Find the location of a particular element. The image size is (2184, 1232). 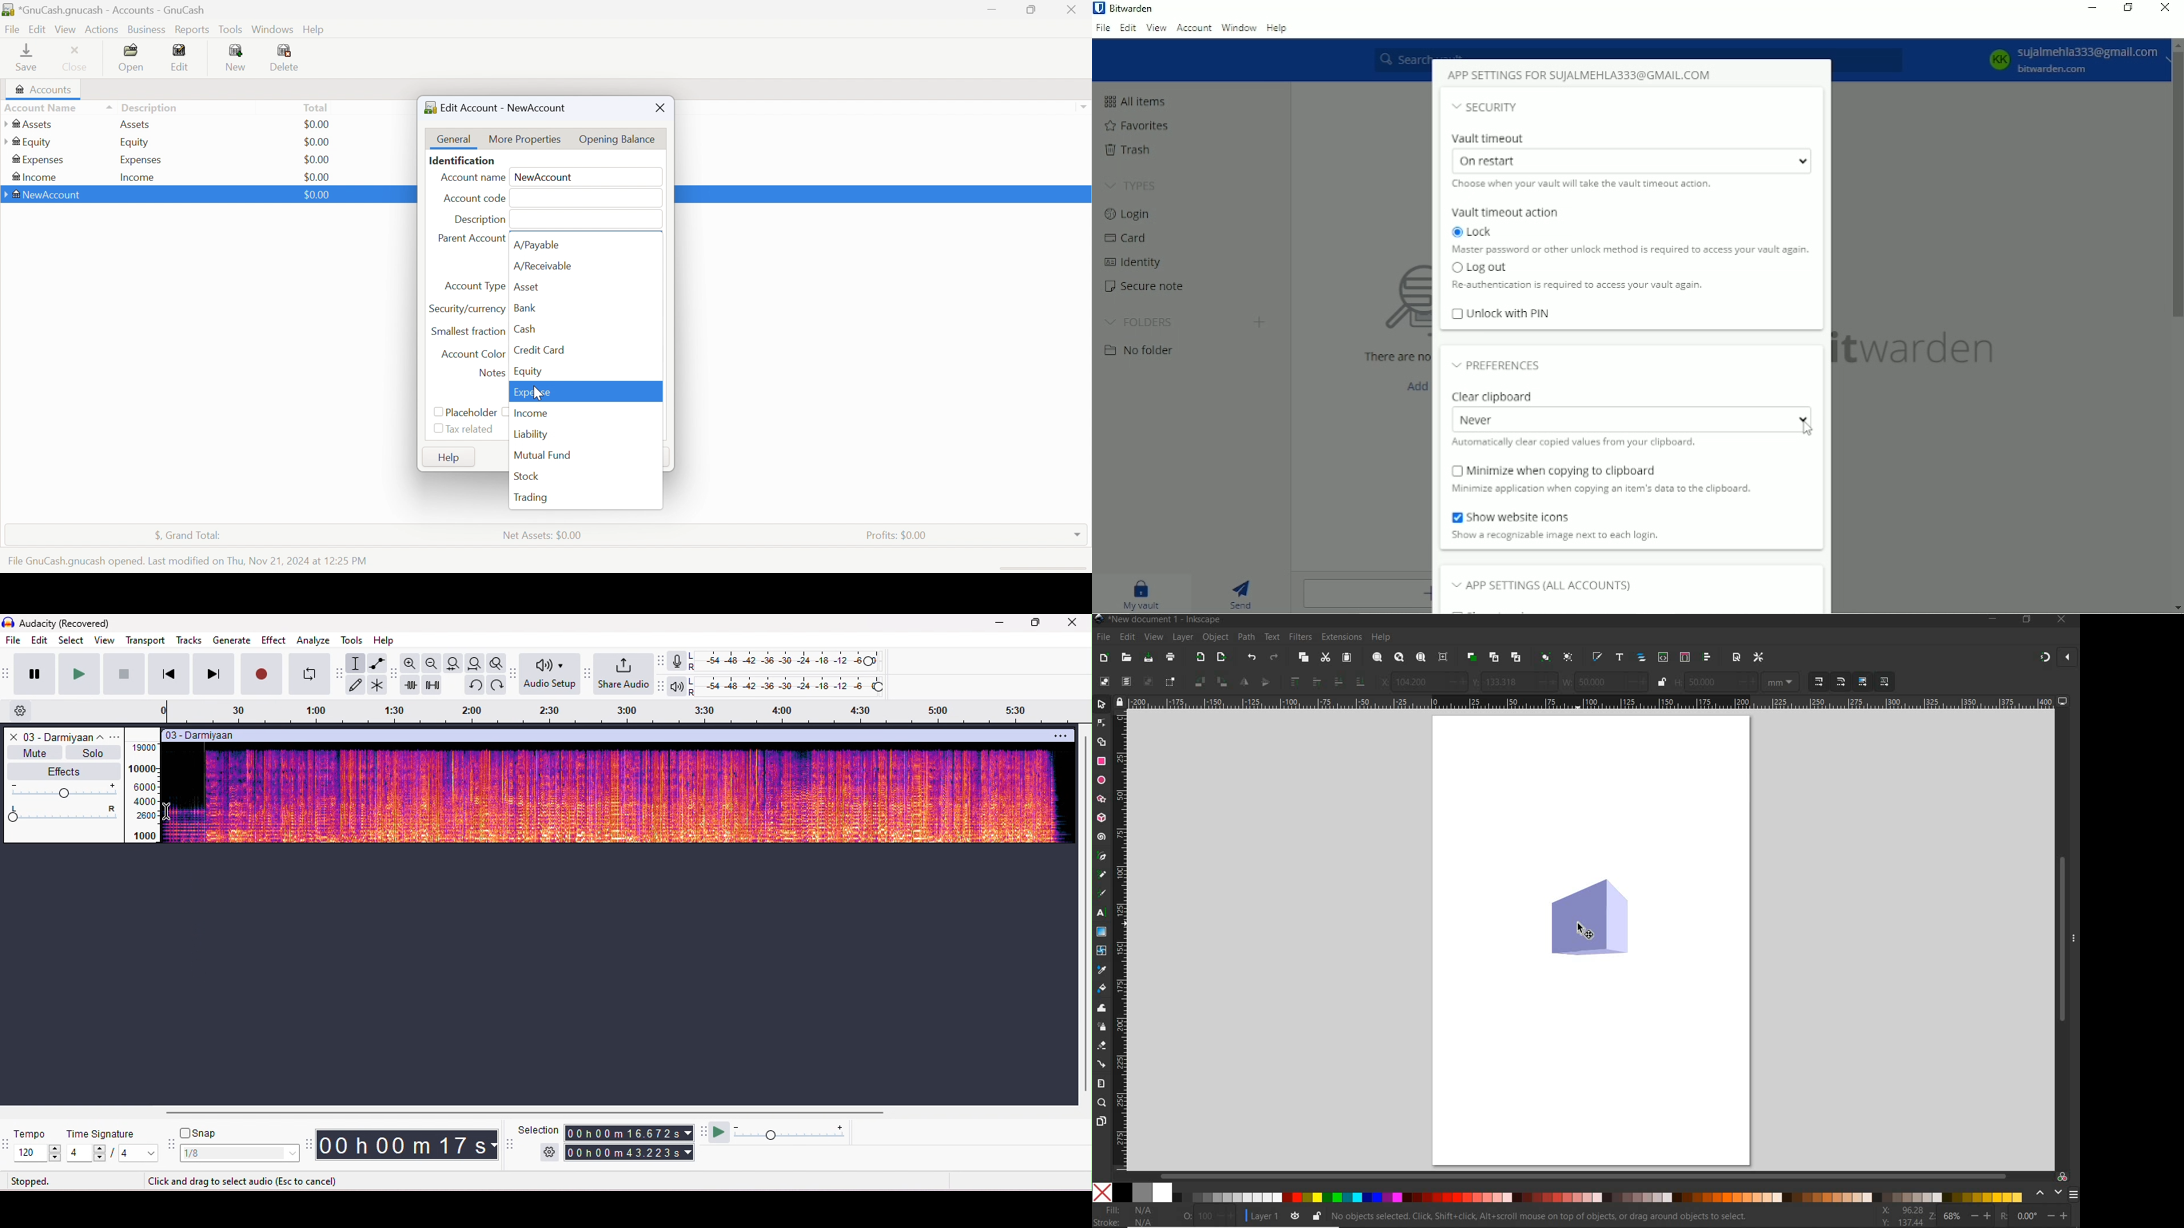

File is located at coordinates (13, 30).